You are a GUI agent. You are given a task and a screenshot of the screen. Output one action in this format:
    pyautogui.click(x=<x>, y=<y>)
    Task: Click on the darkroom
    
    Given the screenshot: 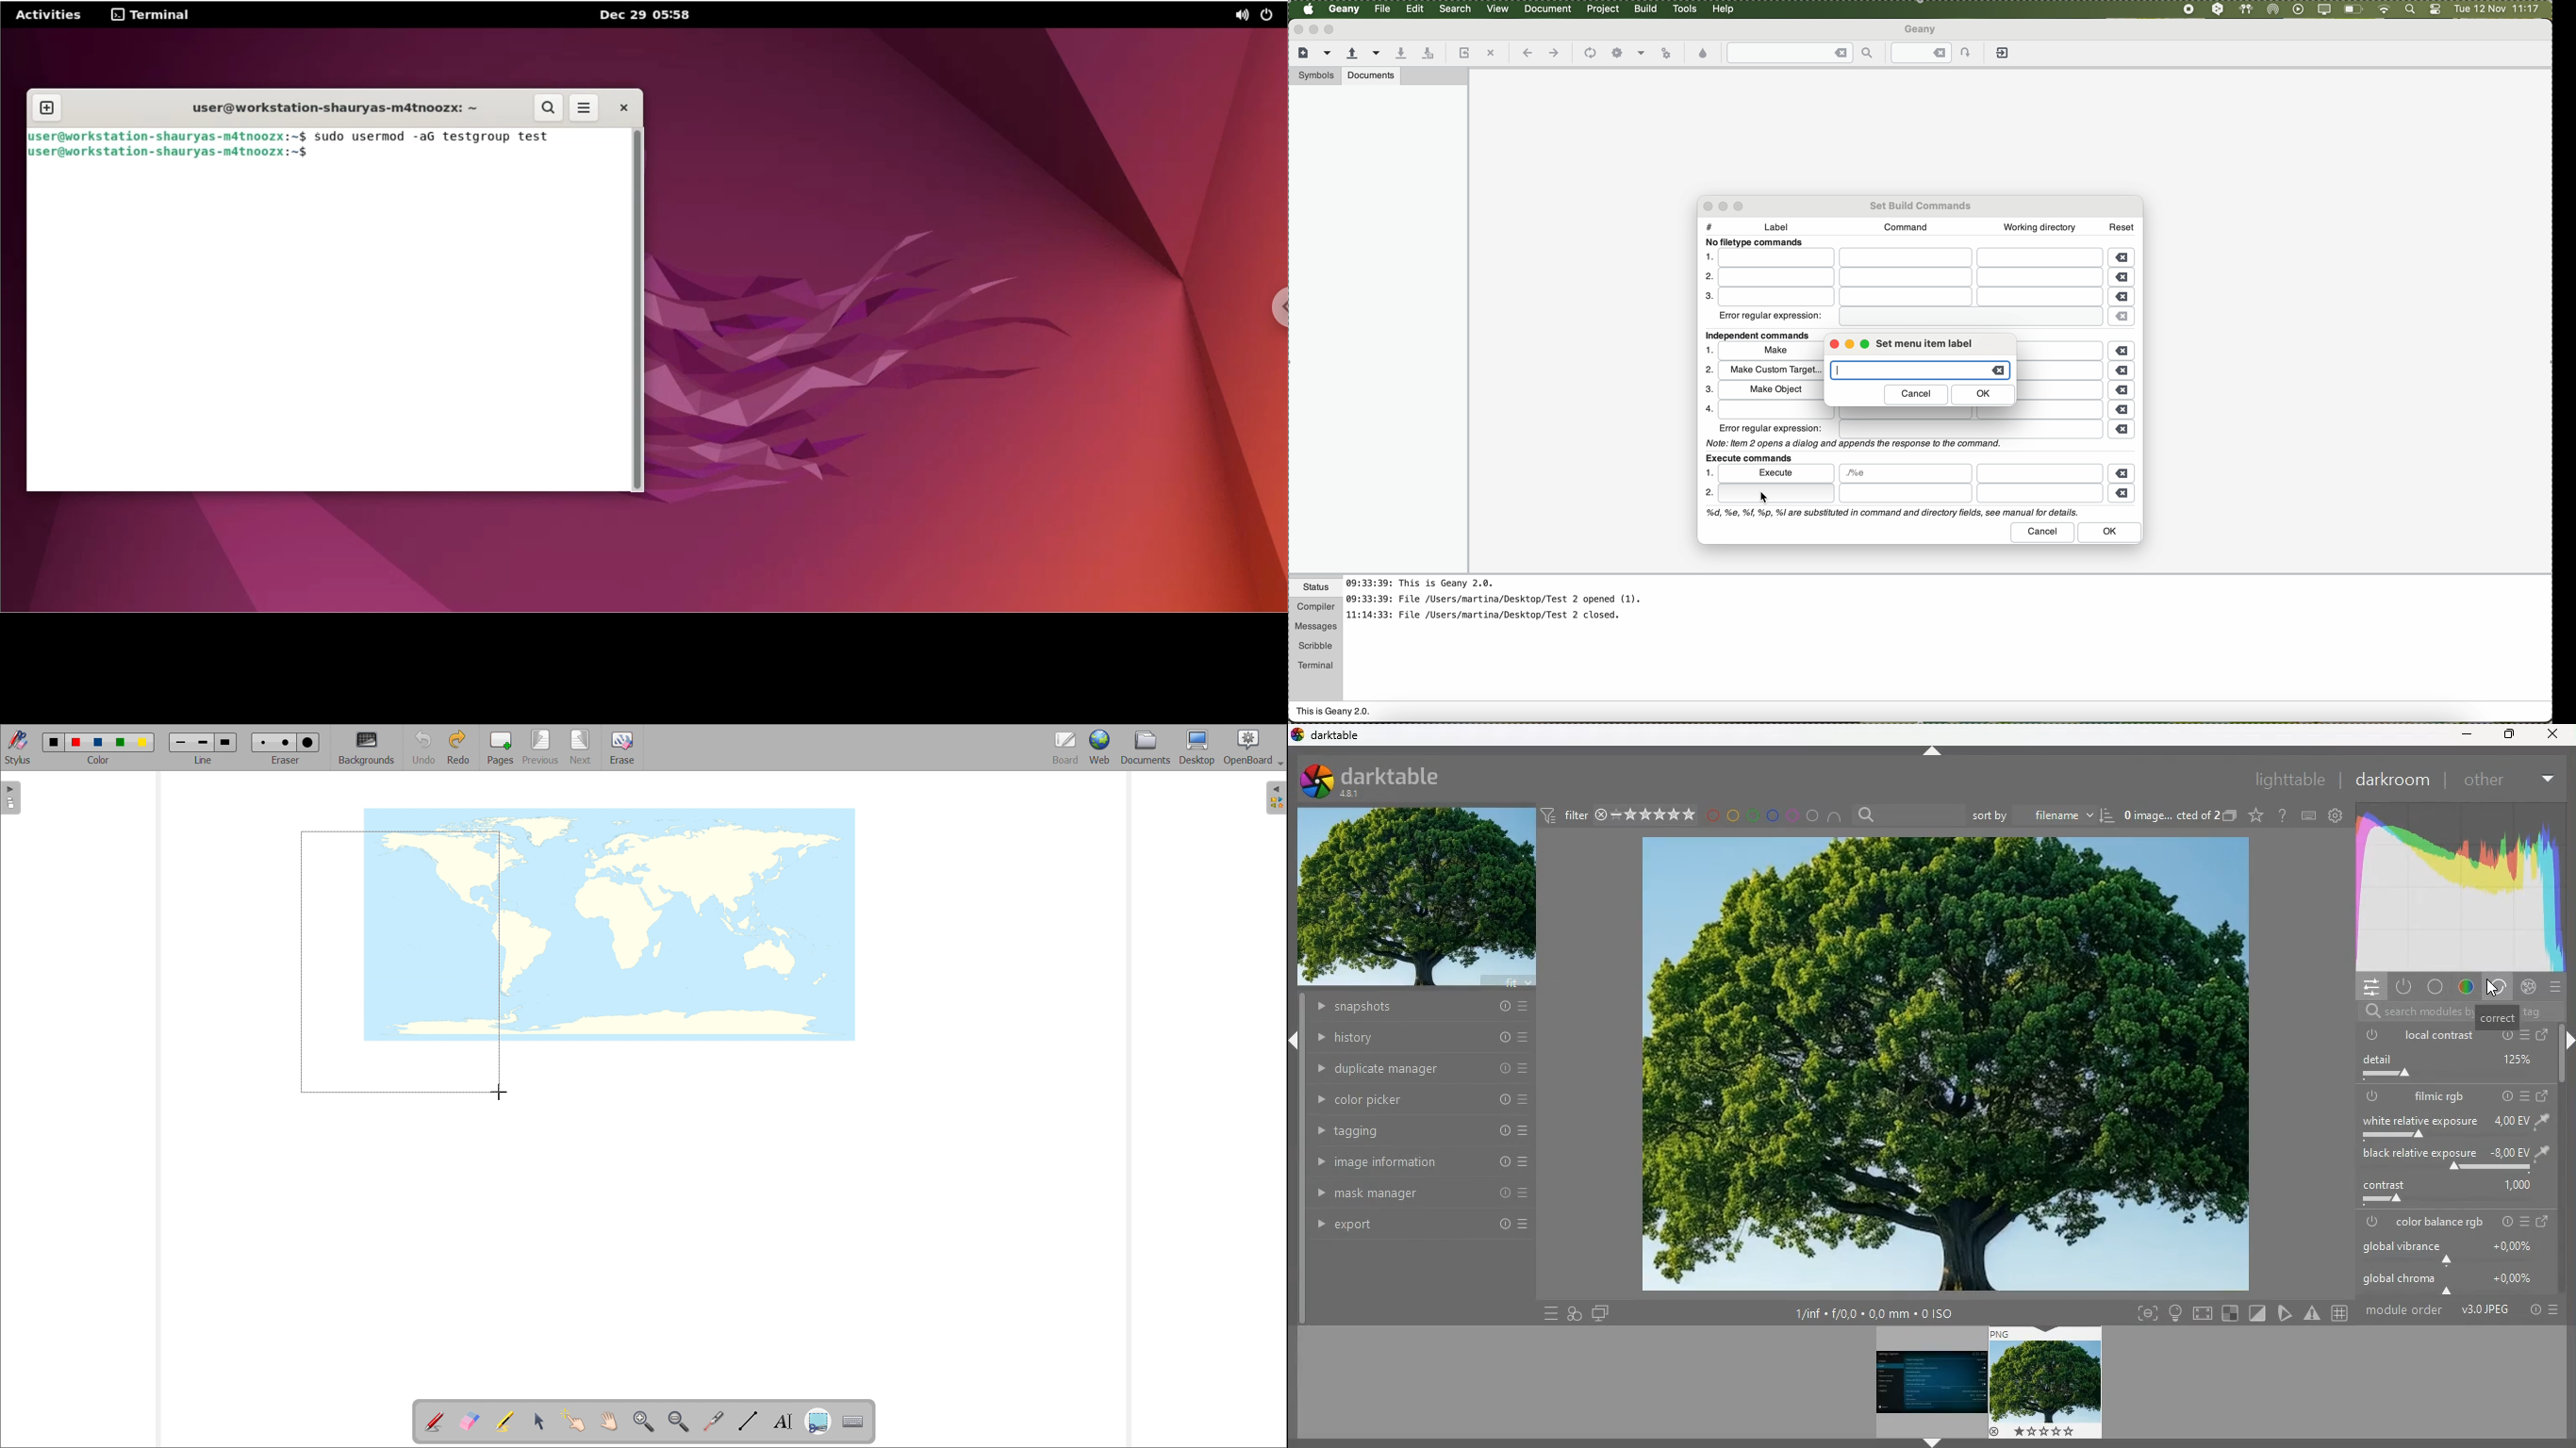 What is the action you would take?
    pyautogui.click(x=2391, y=780)
    